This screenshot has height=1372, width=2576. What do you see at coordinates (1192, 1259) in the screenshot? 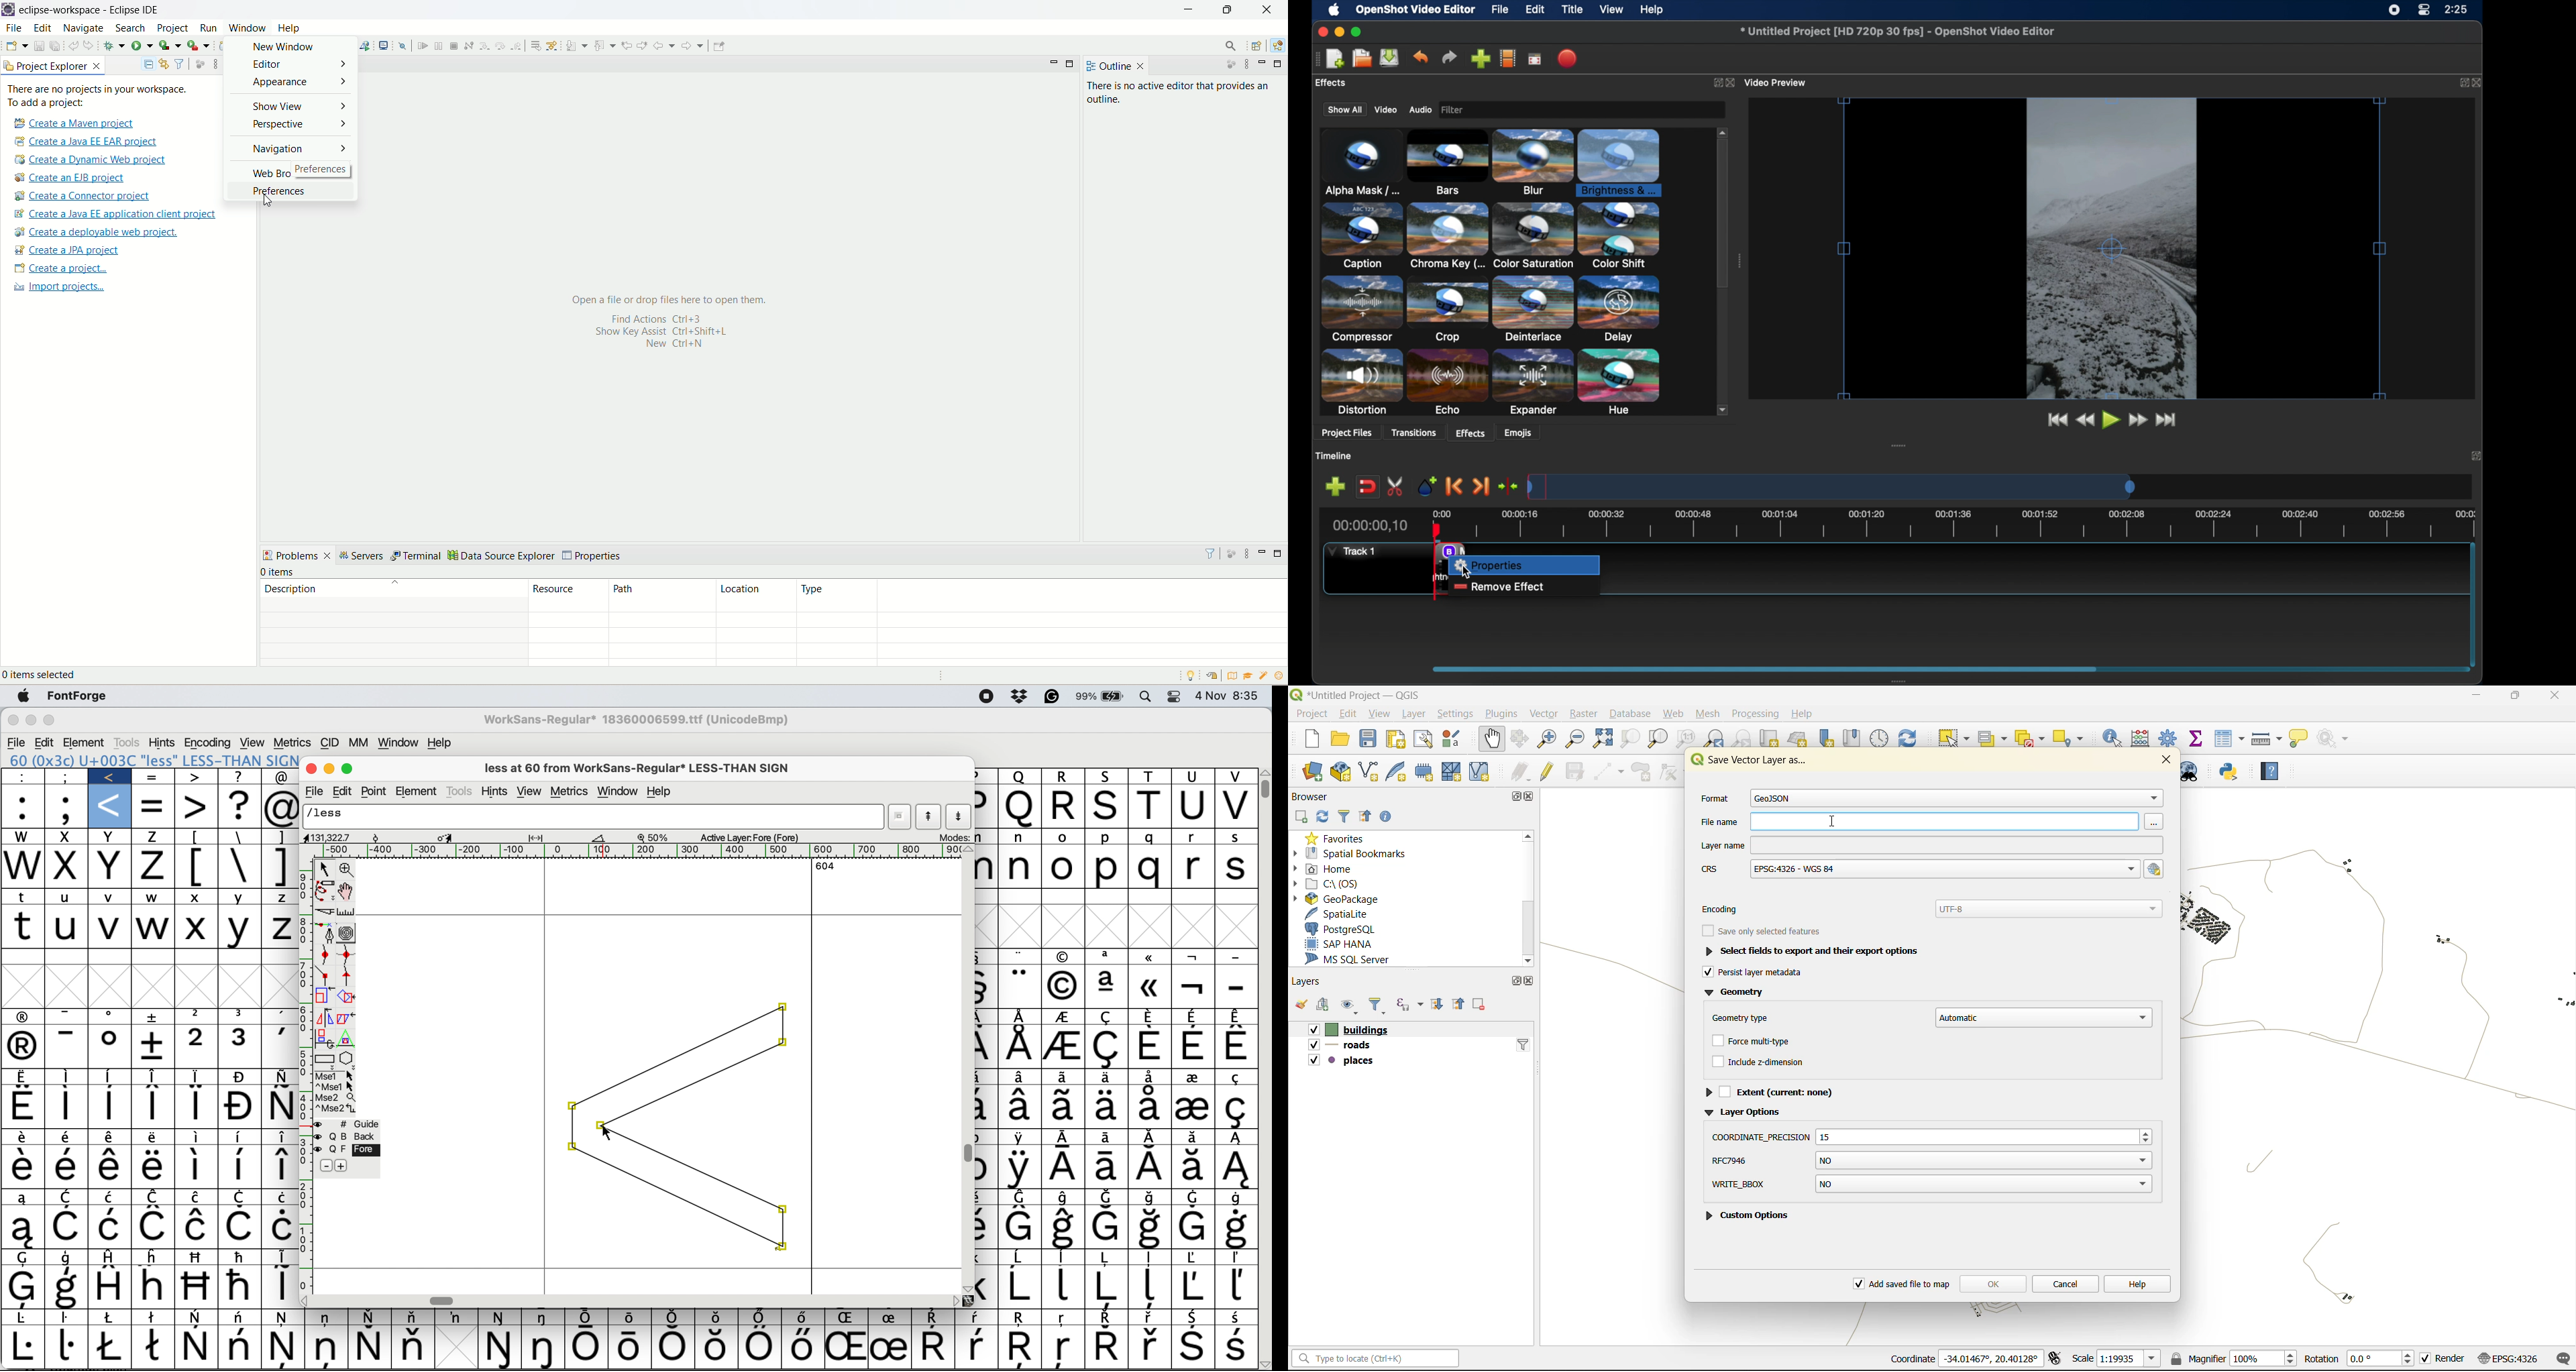
I see `Symbol` at bounding box center [1192, 1259].